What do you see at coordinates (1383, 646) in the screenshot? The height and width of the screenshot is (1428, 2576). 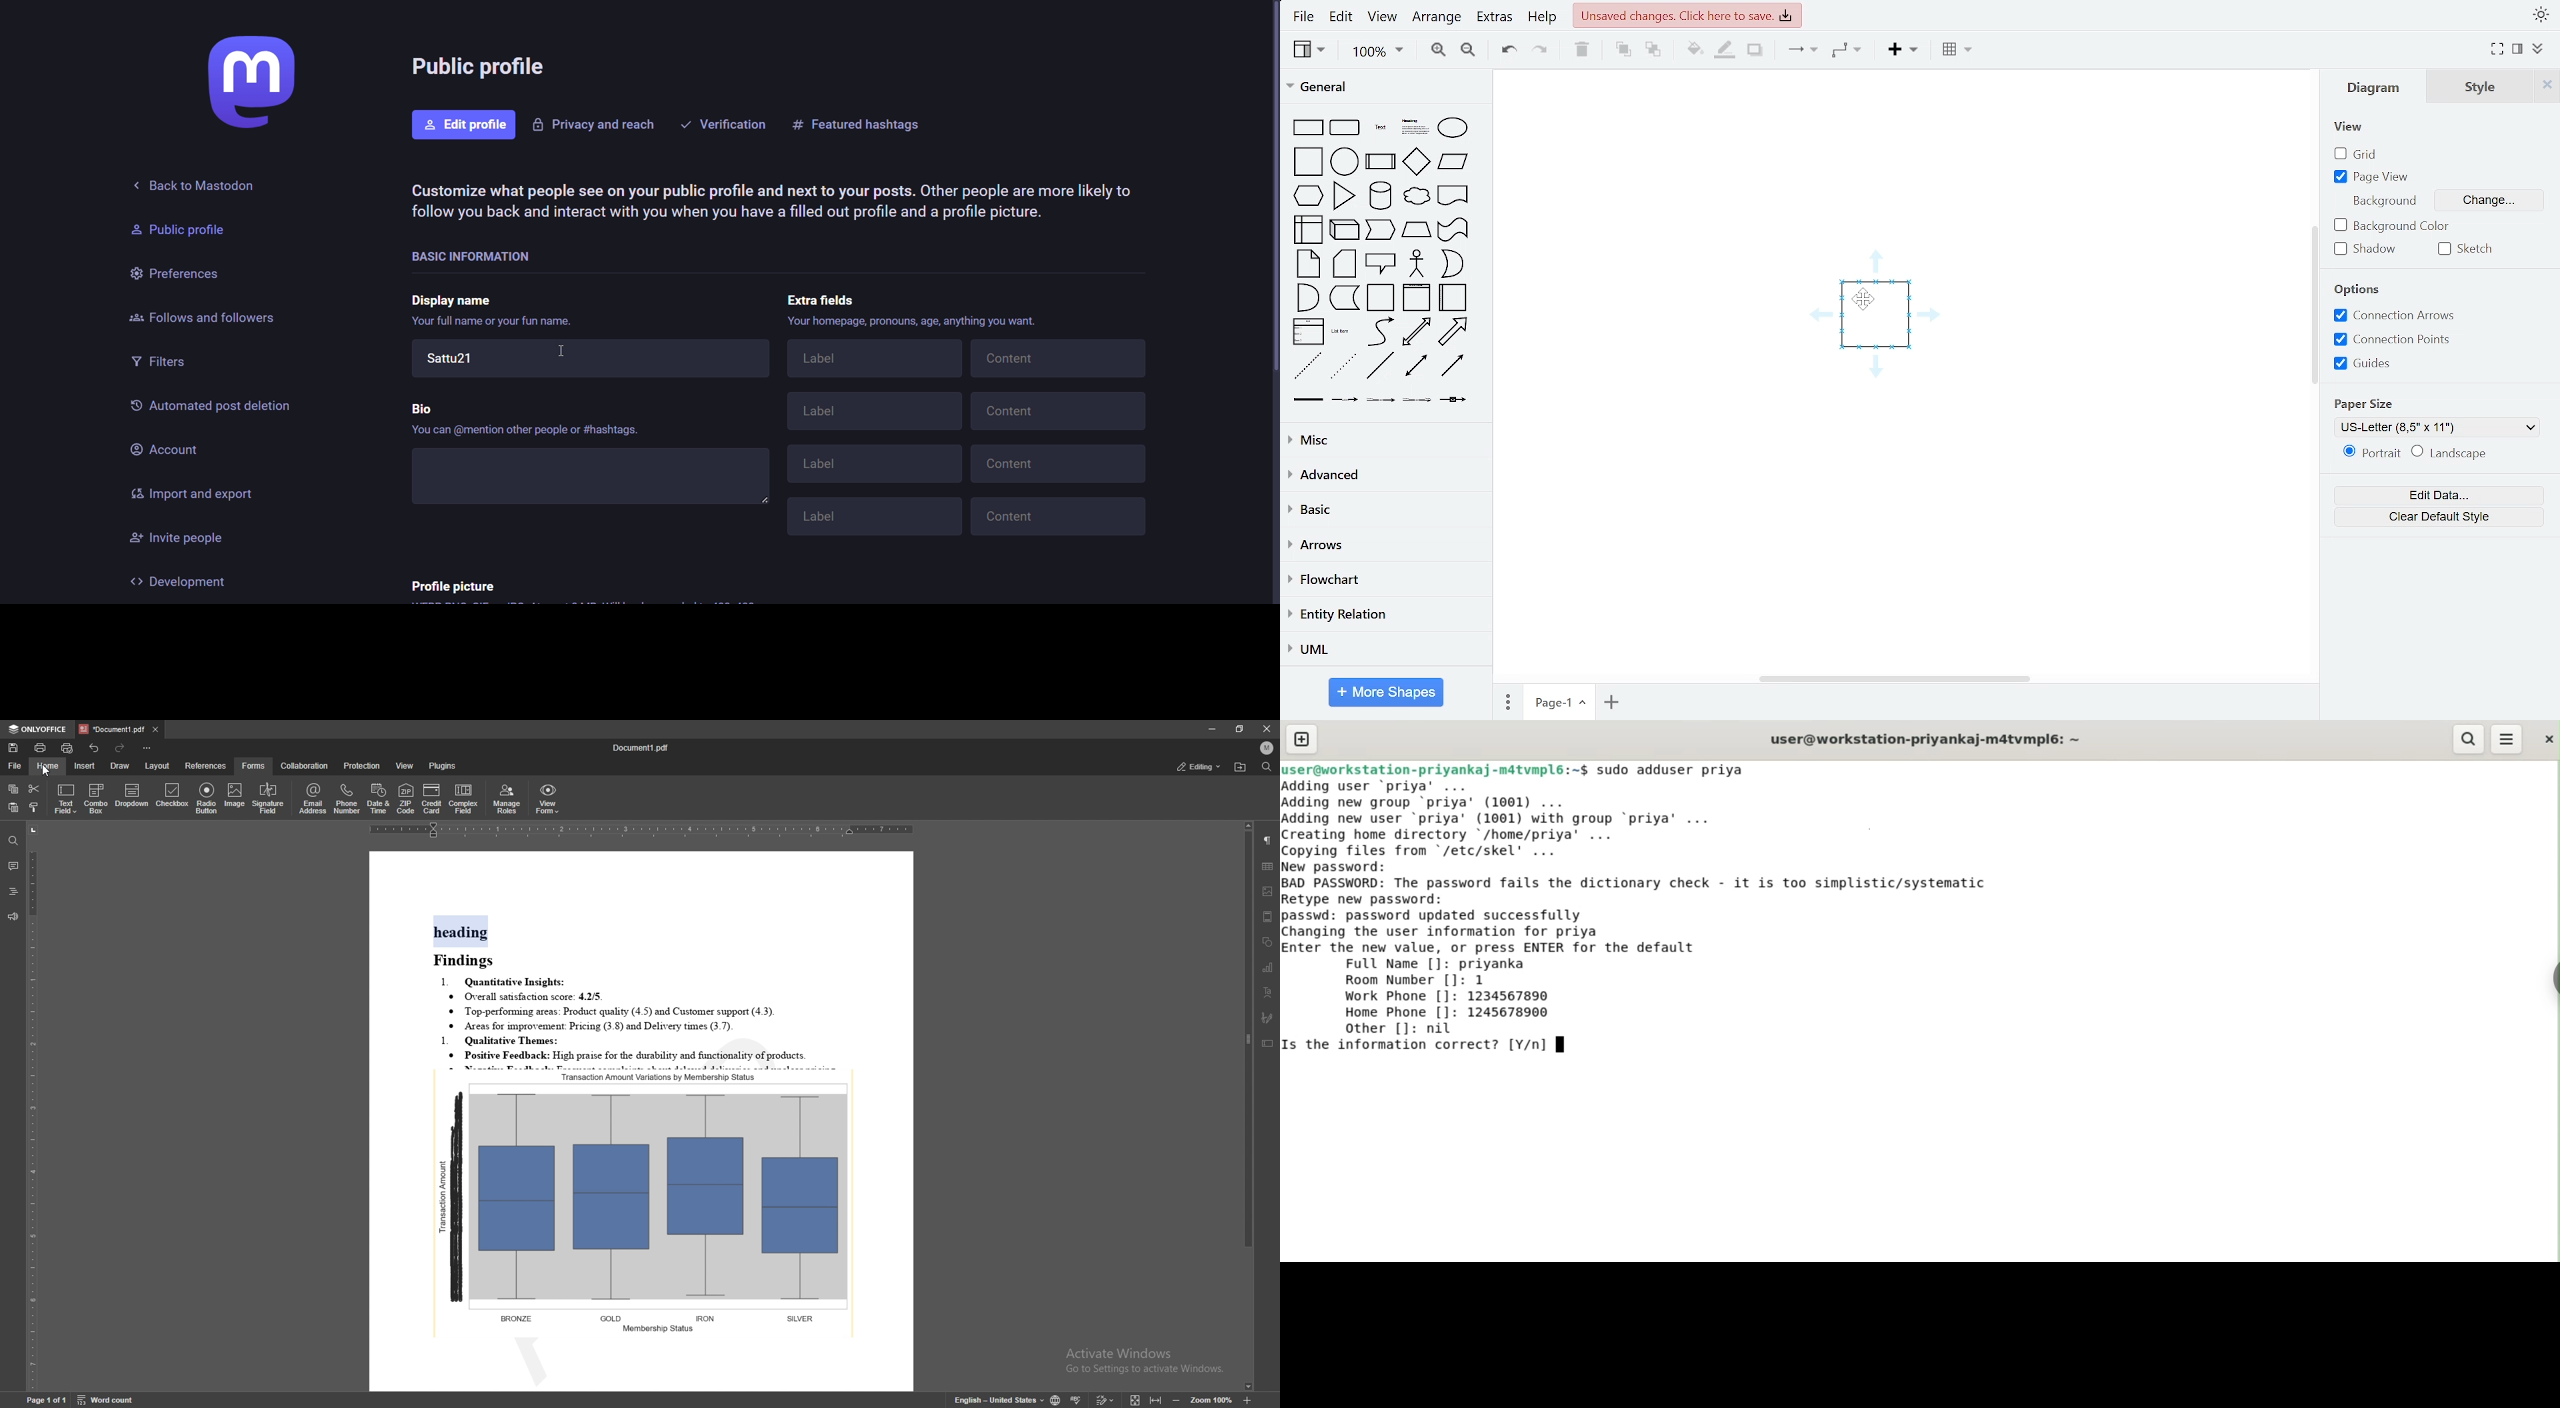 I see `UML` at bounding box center [1383, 646].